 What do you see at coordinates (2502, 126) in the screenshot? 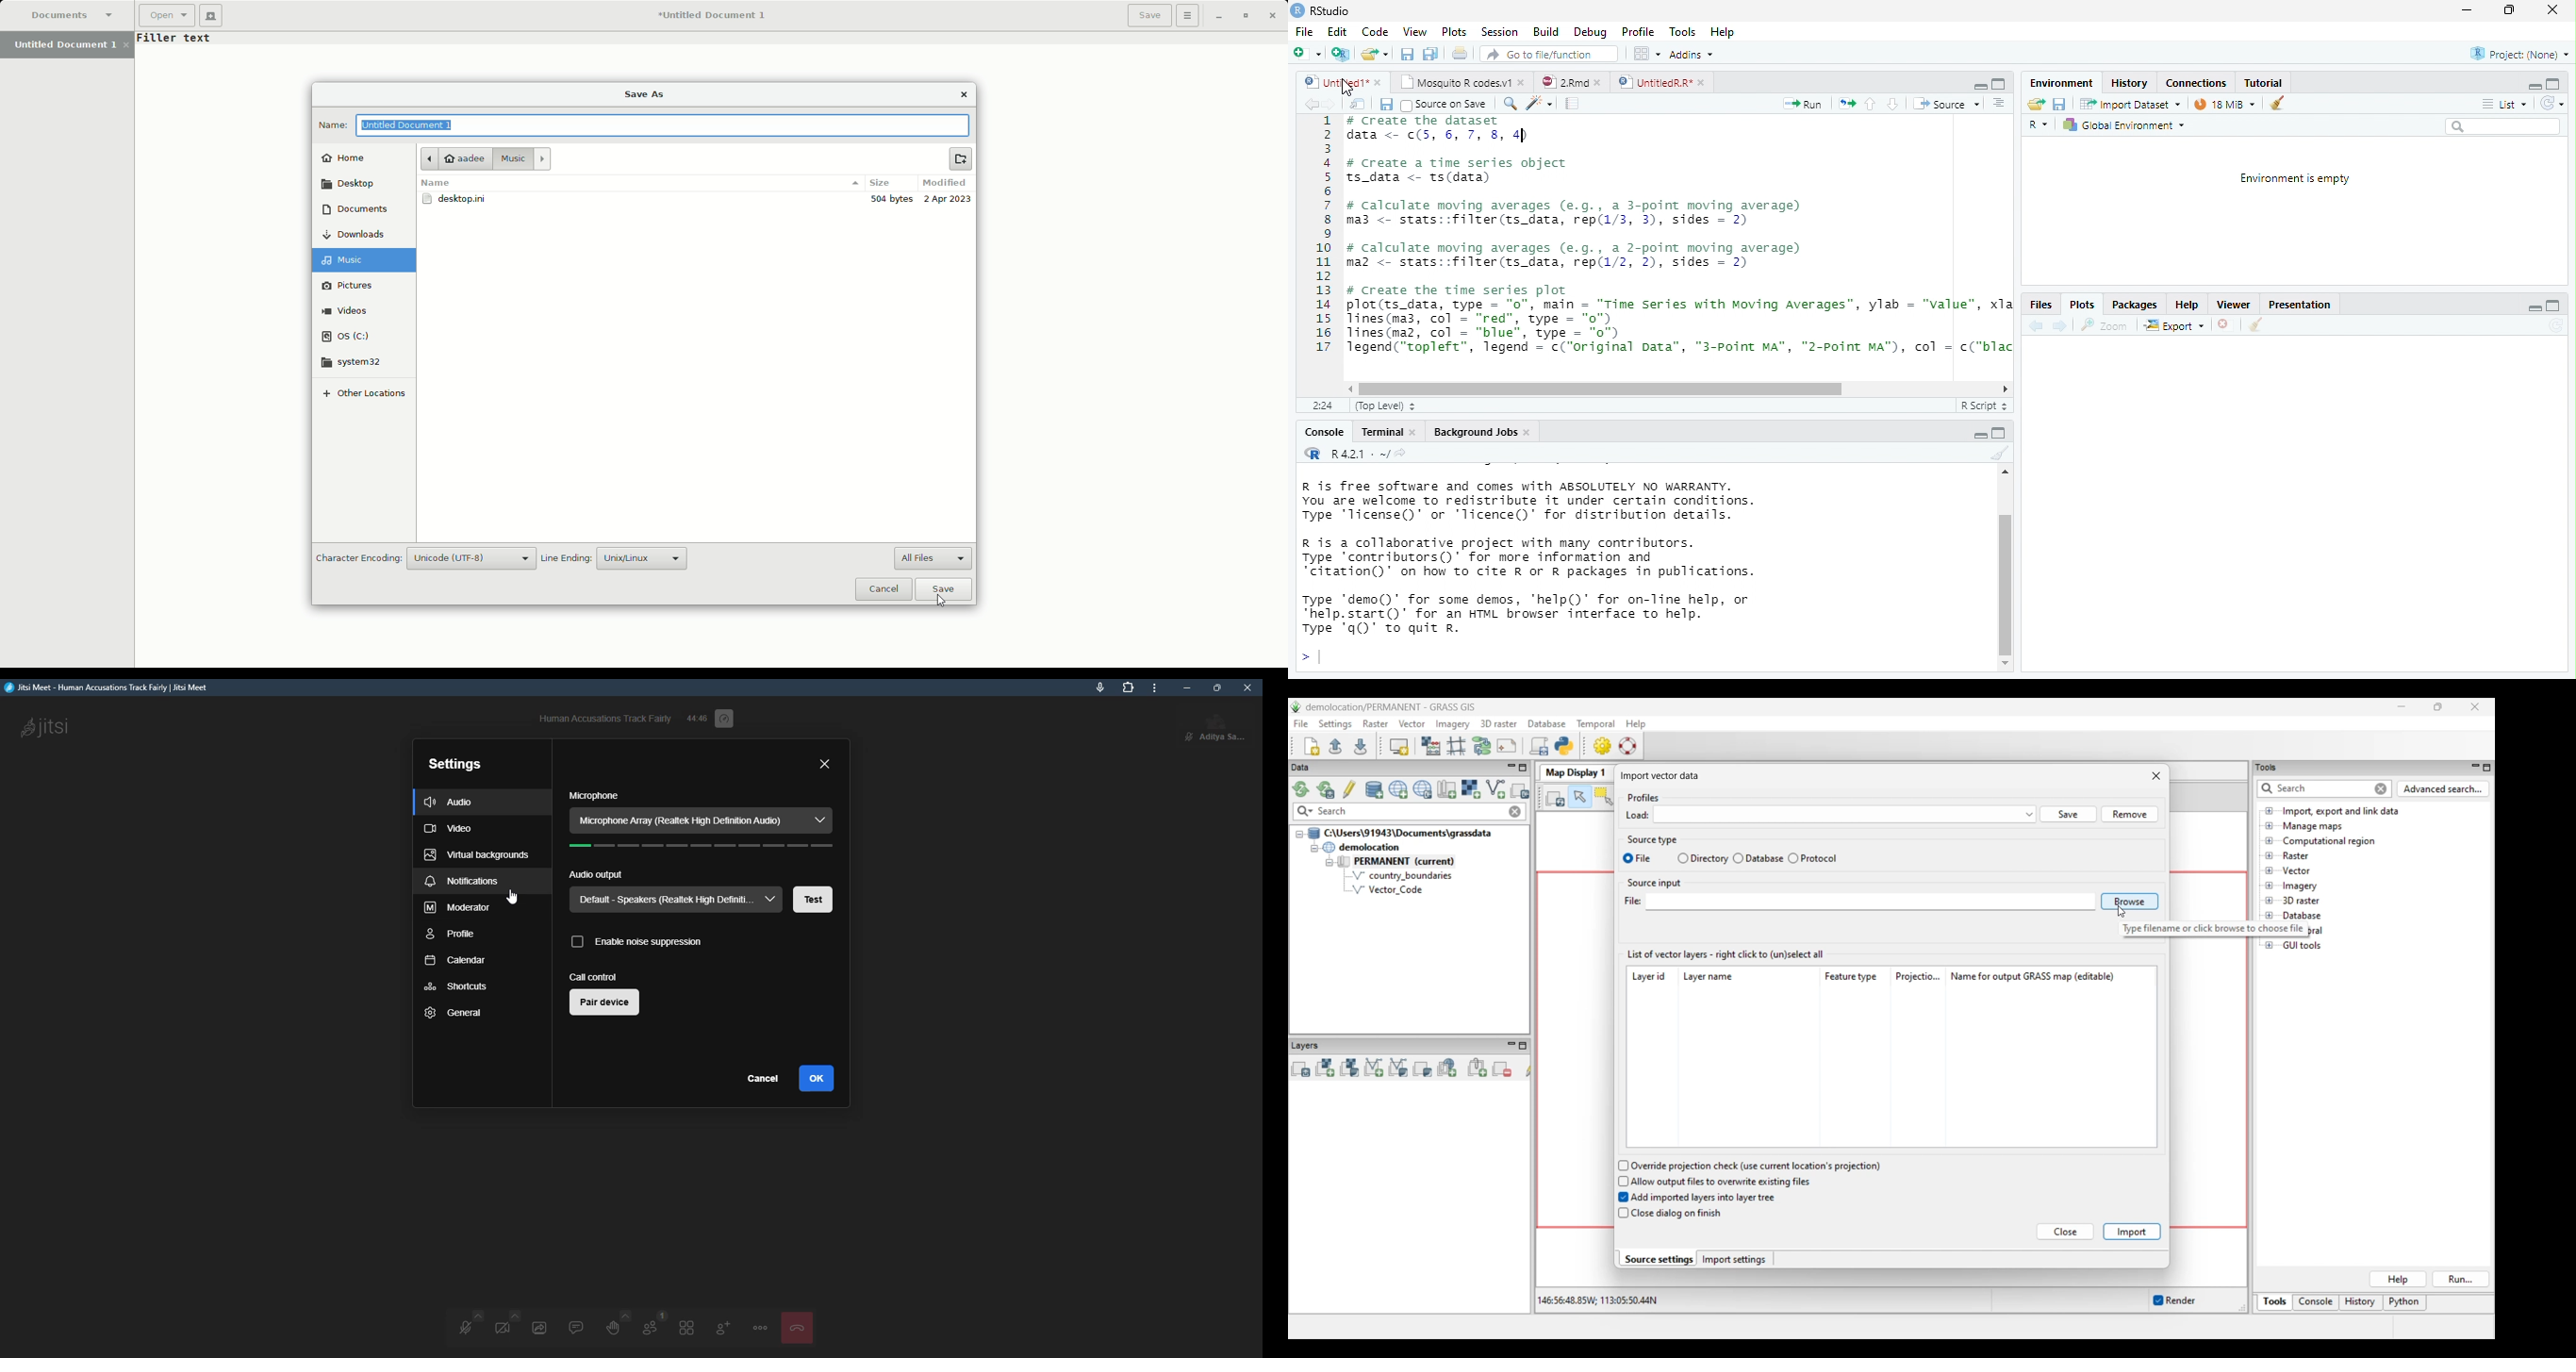
I see `search` at bounding box center [2502, 126].